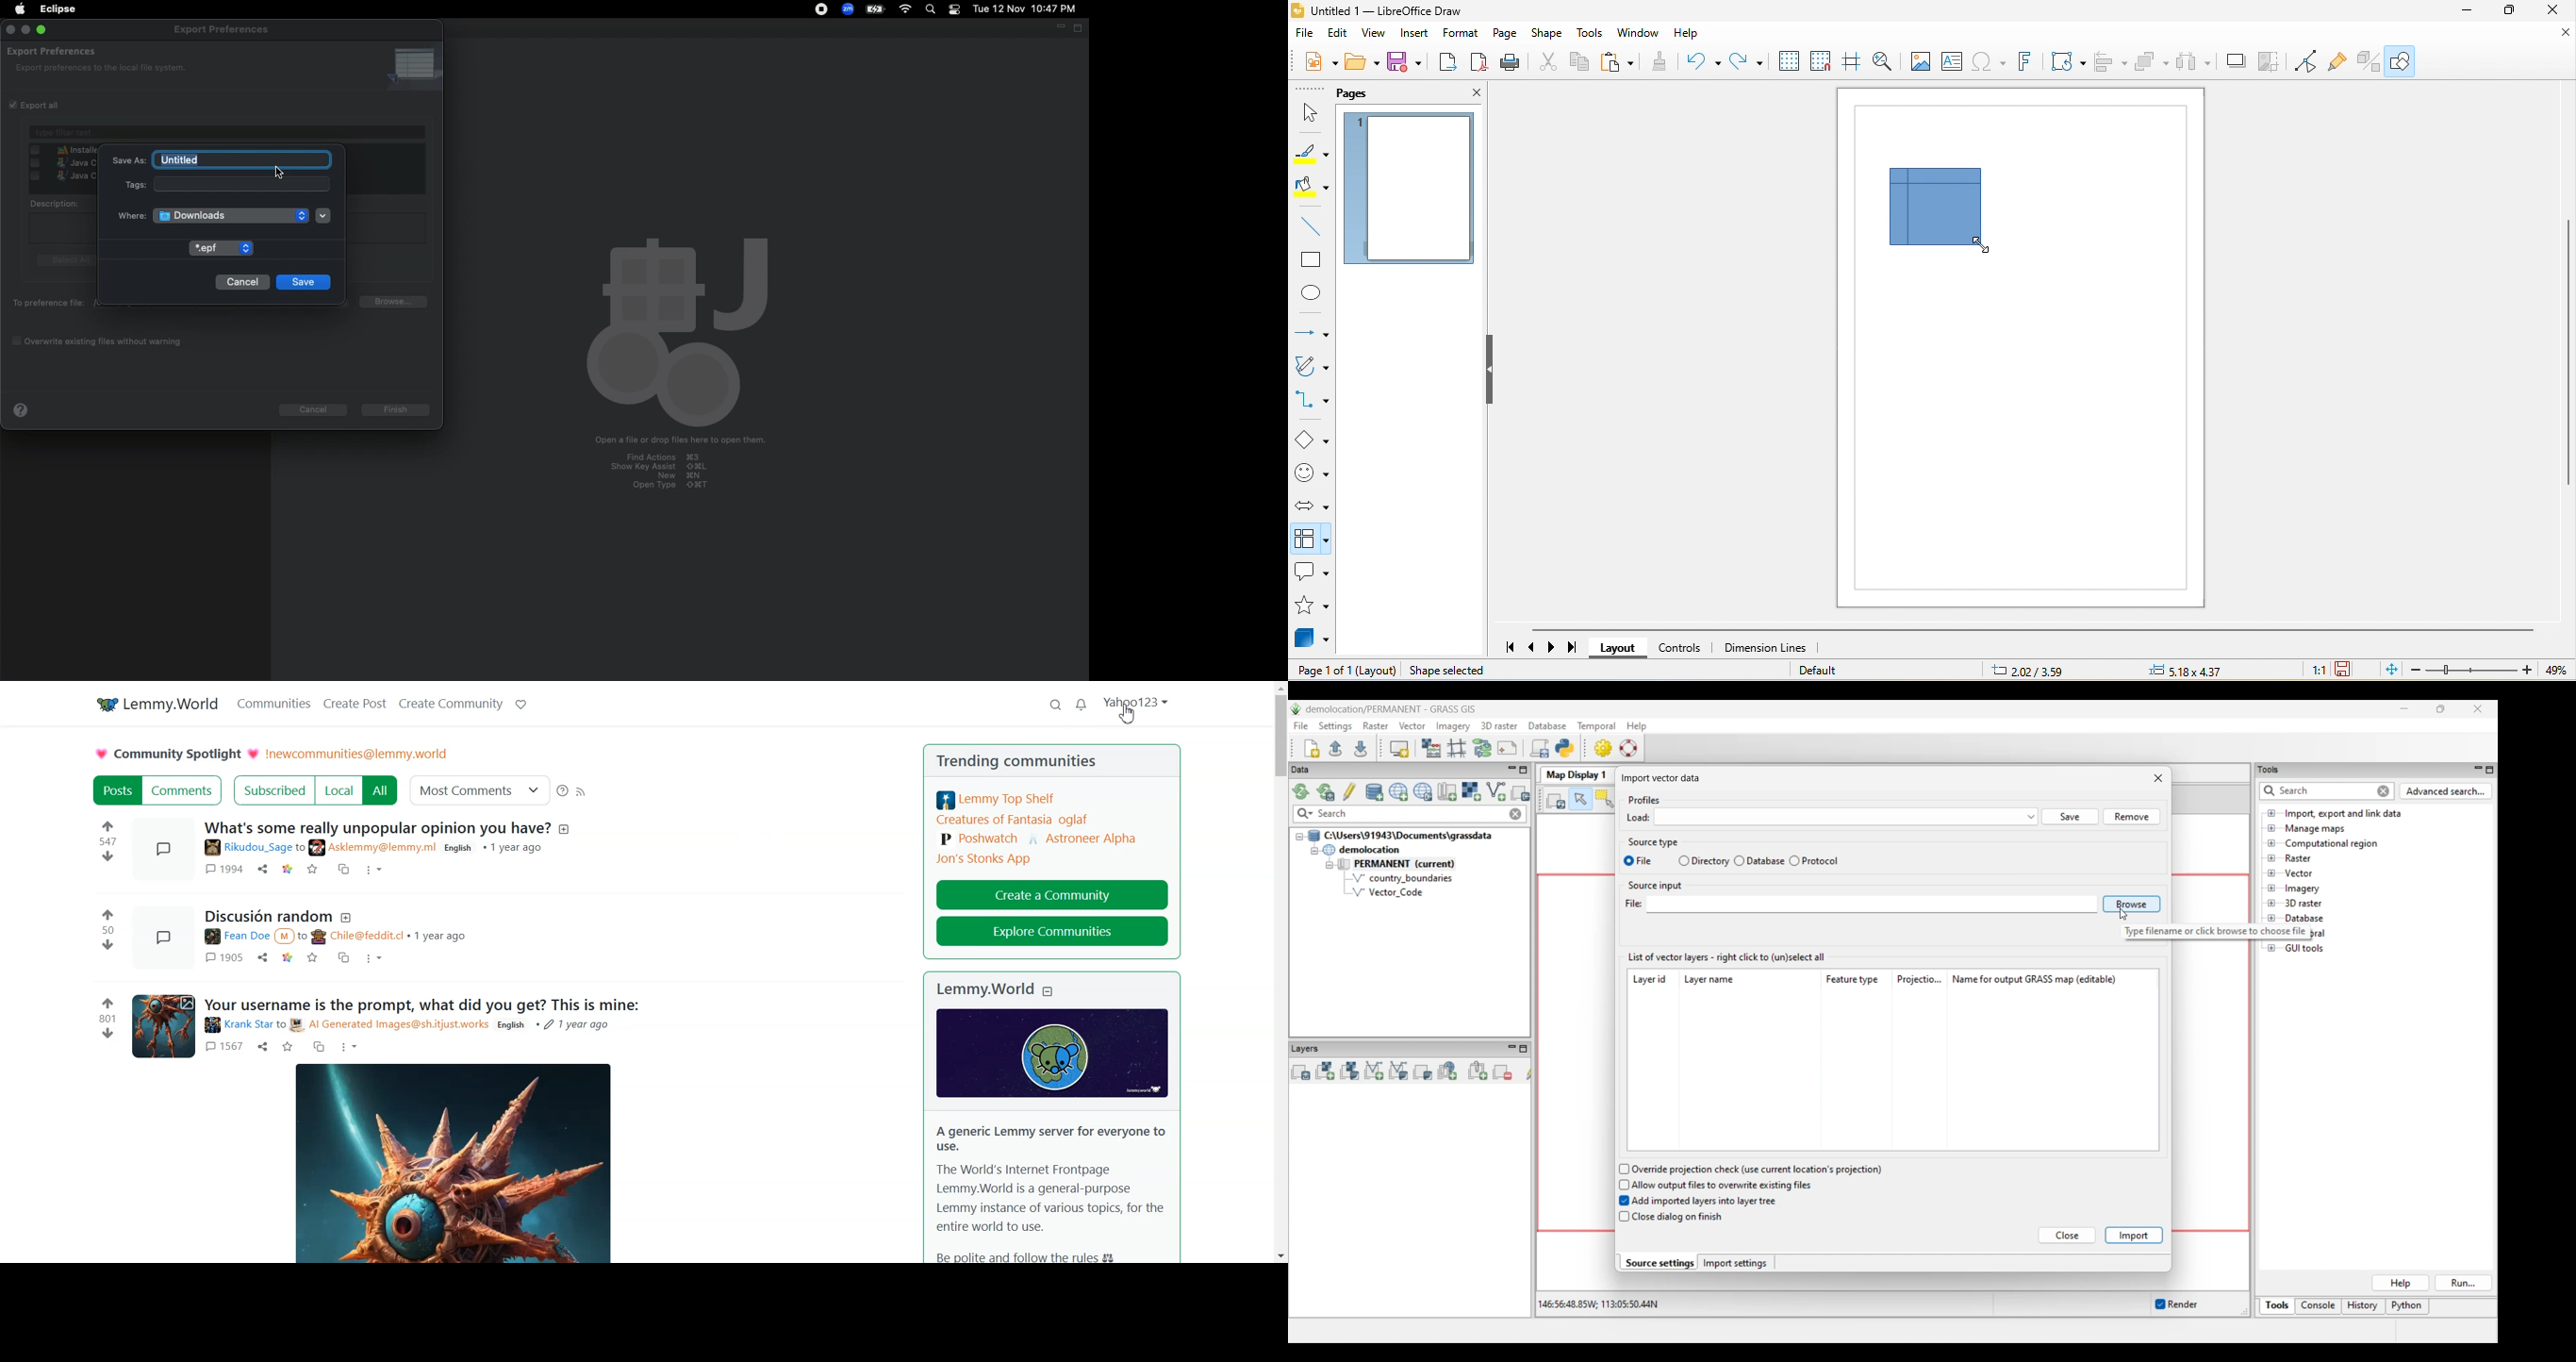  Describe the element at coordinates (2386, 669) in the screenshot. I see `fit page to current window` at that location.